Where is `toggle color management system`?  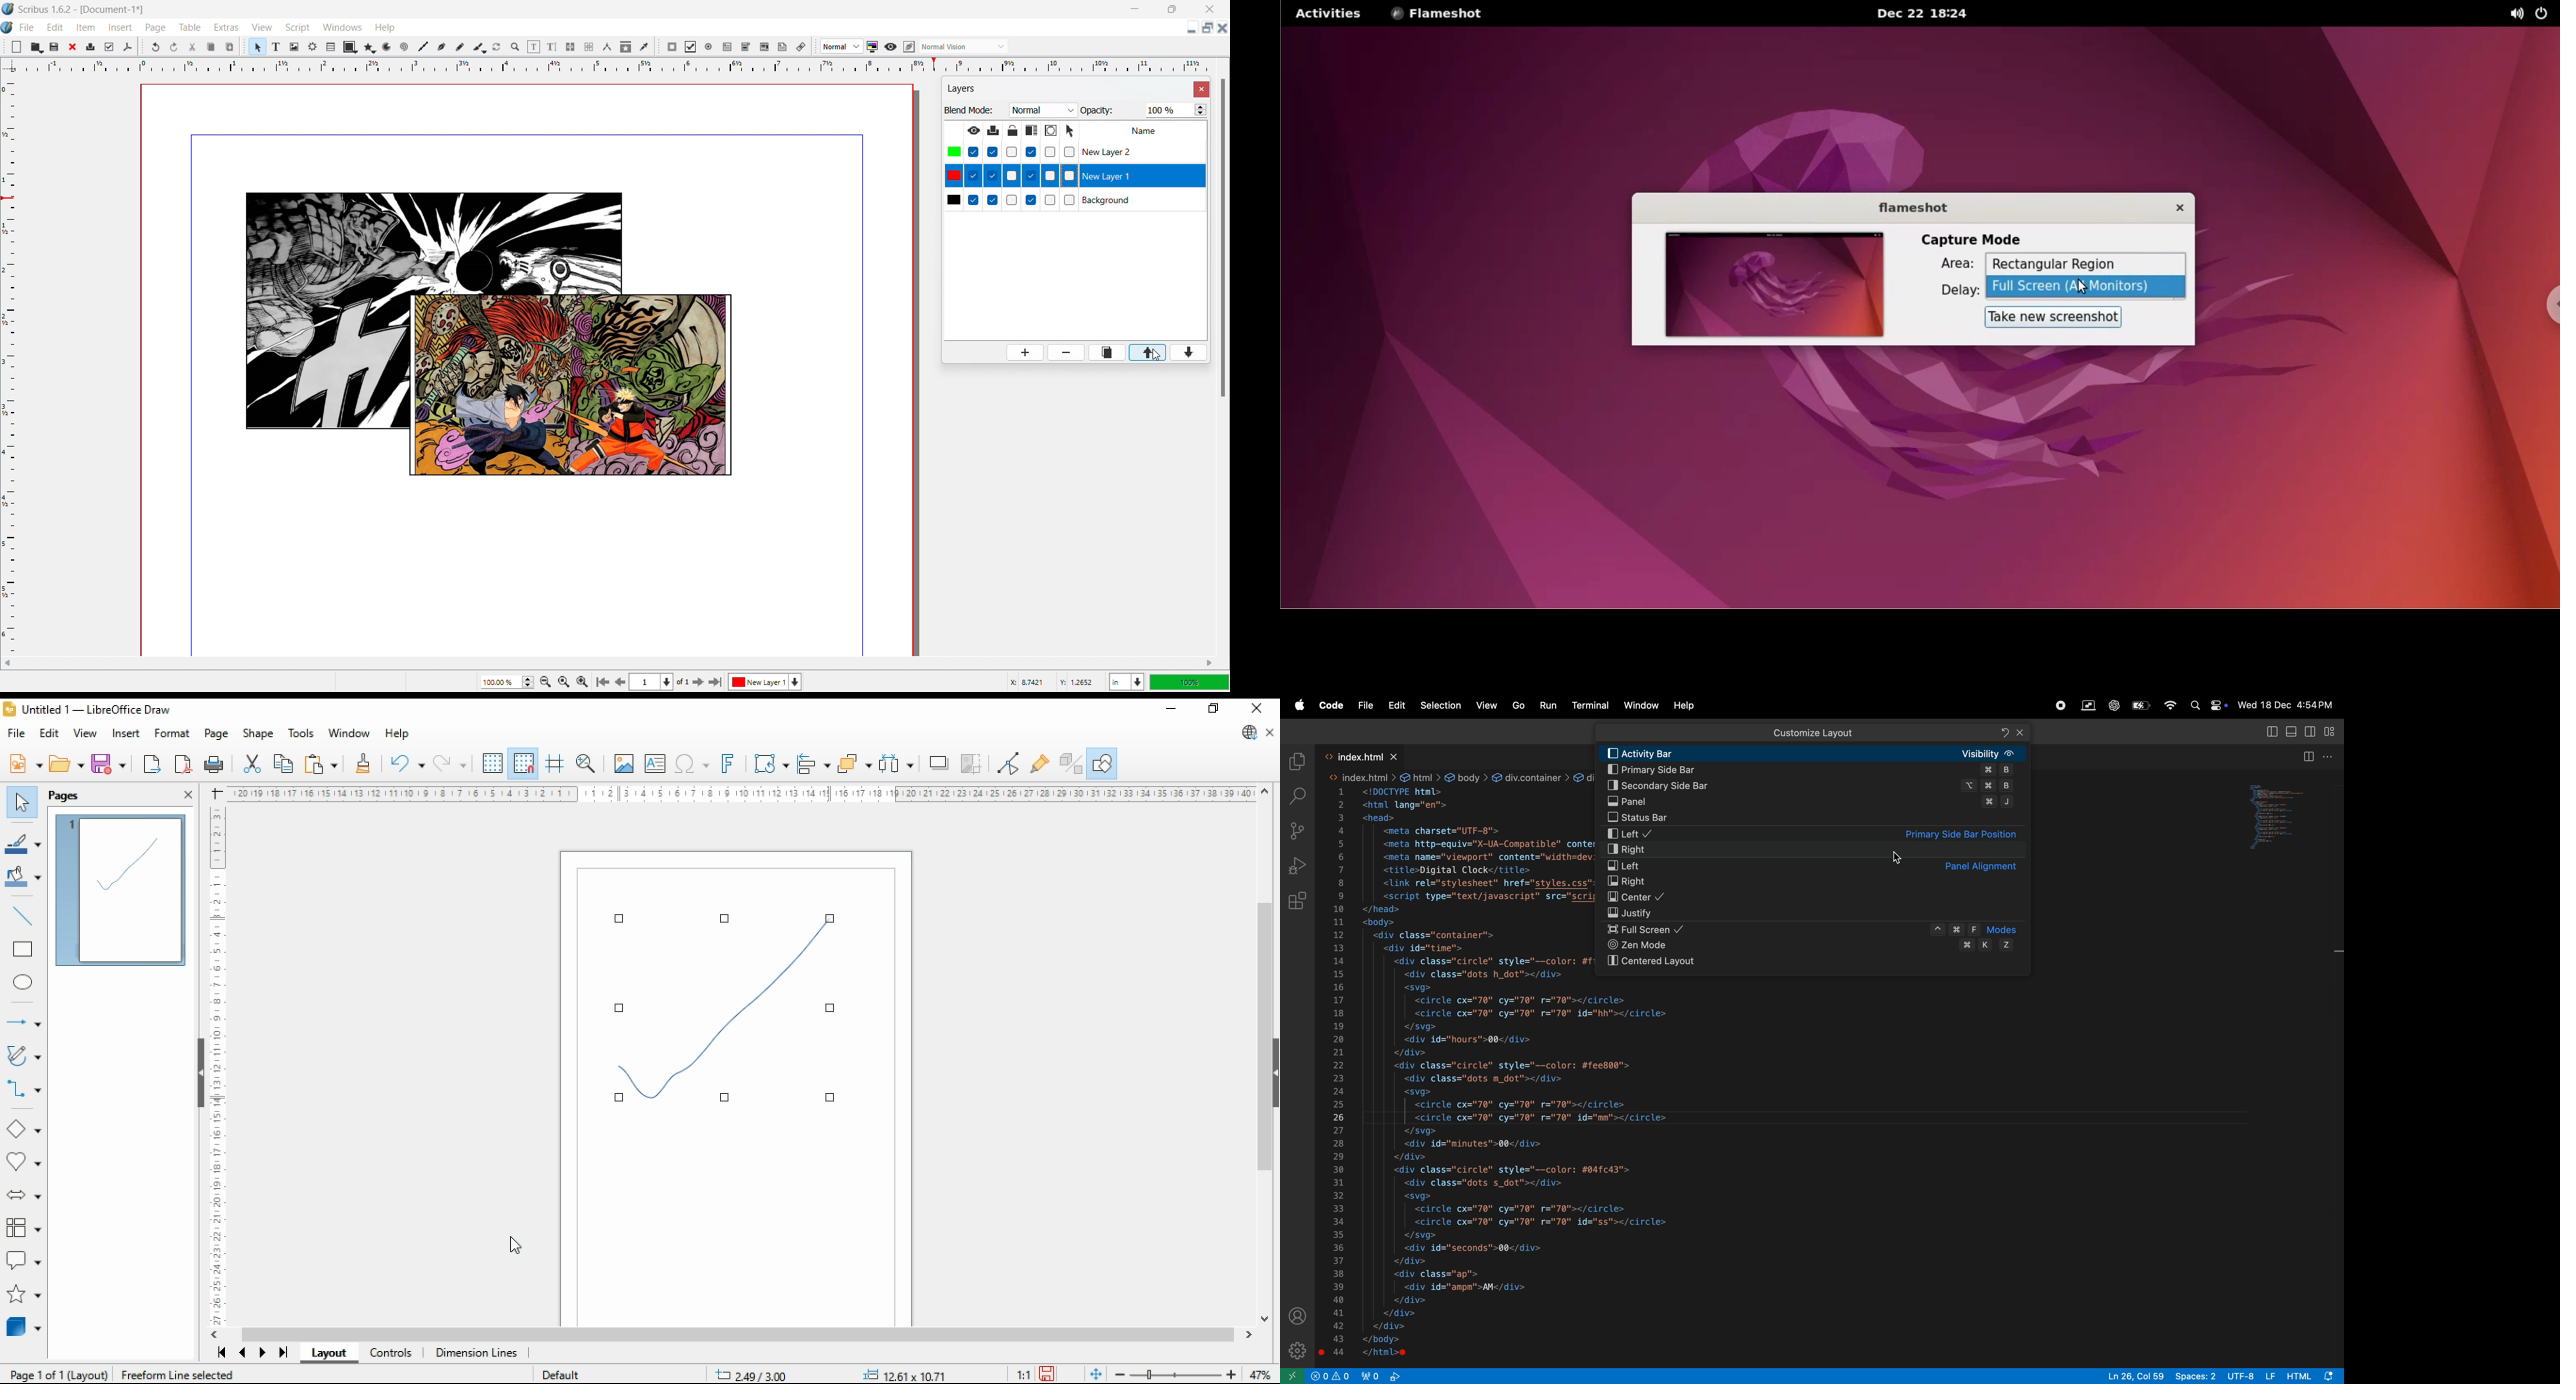
toggle color management system is located at coordinates (872, 47).